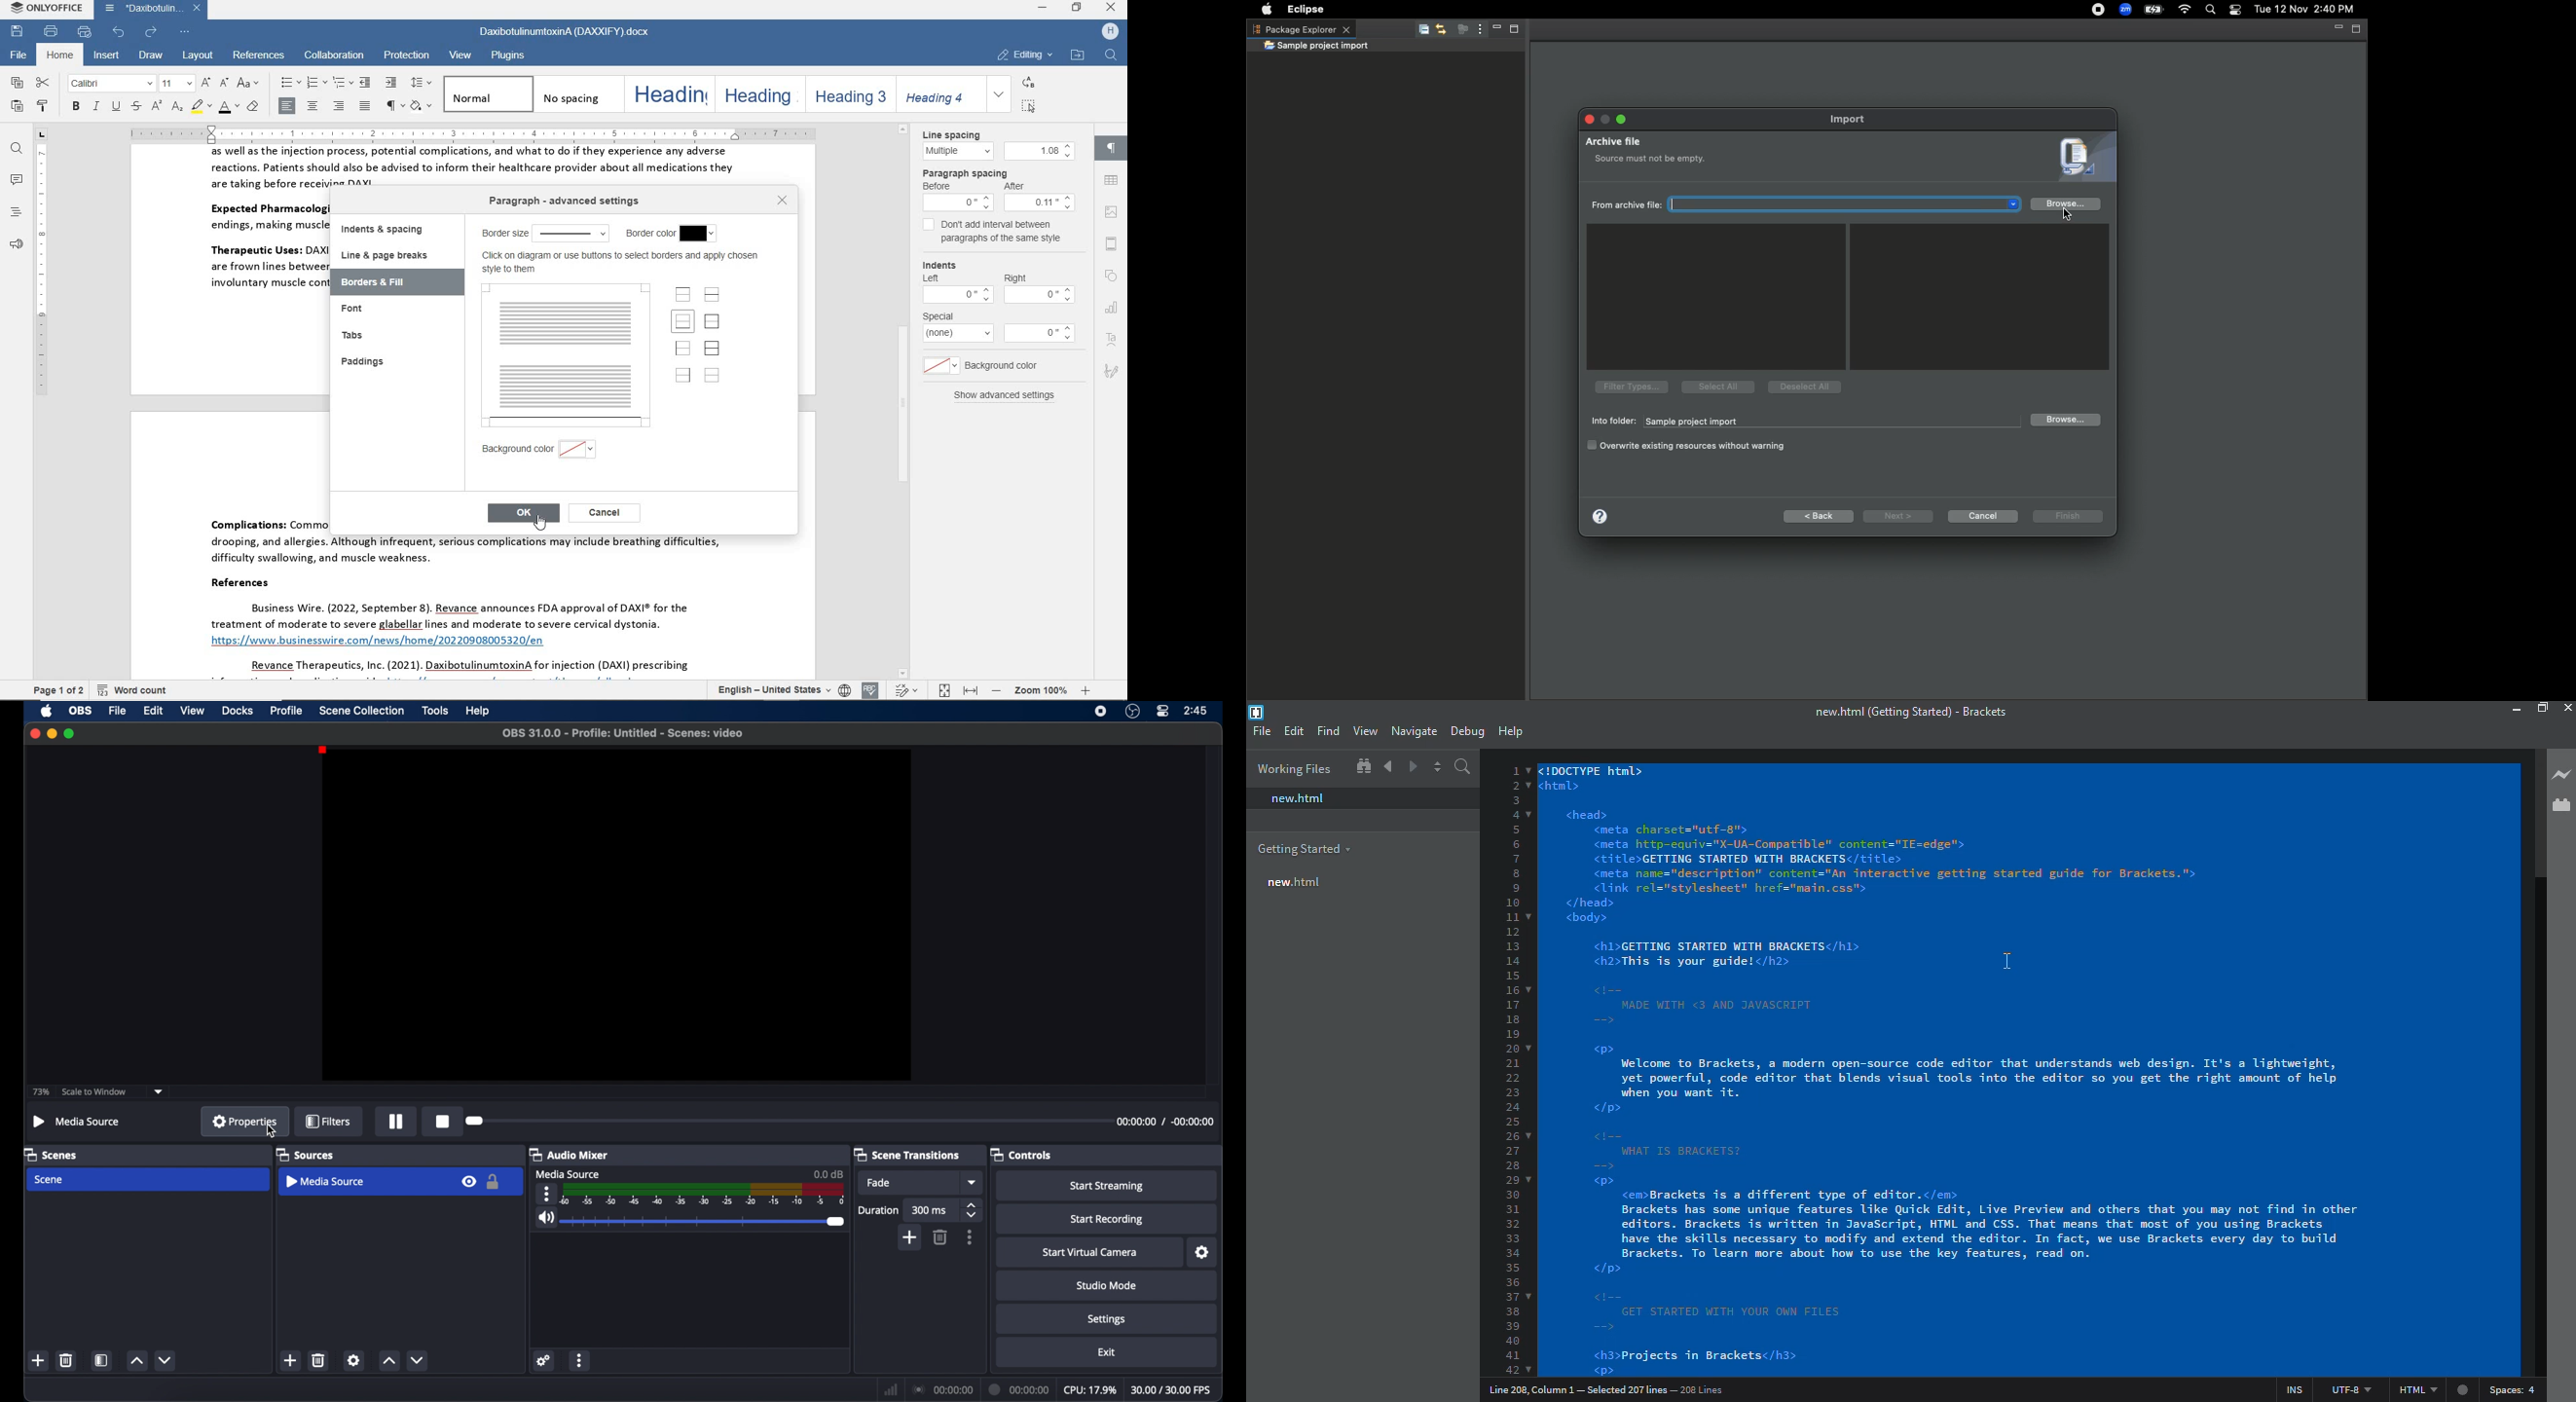 This screenshot has width=2576, height=1428. Describe the element at coordinates (569, 1155) in the screenshot. I see `audio mixer` at that location.